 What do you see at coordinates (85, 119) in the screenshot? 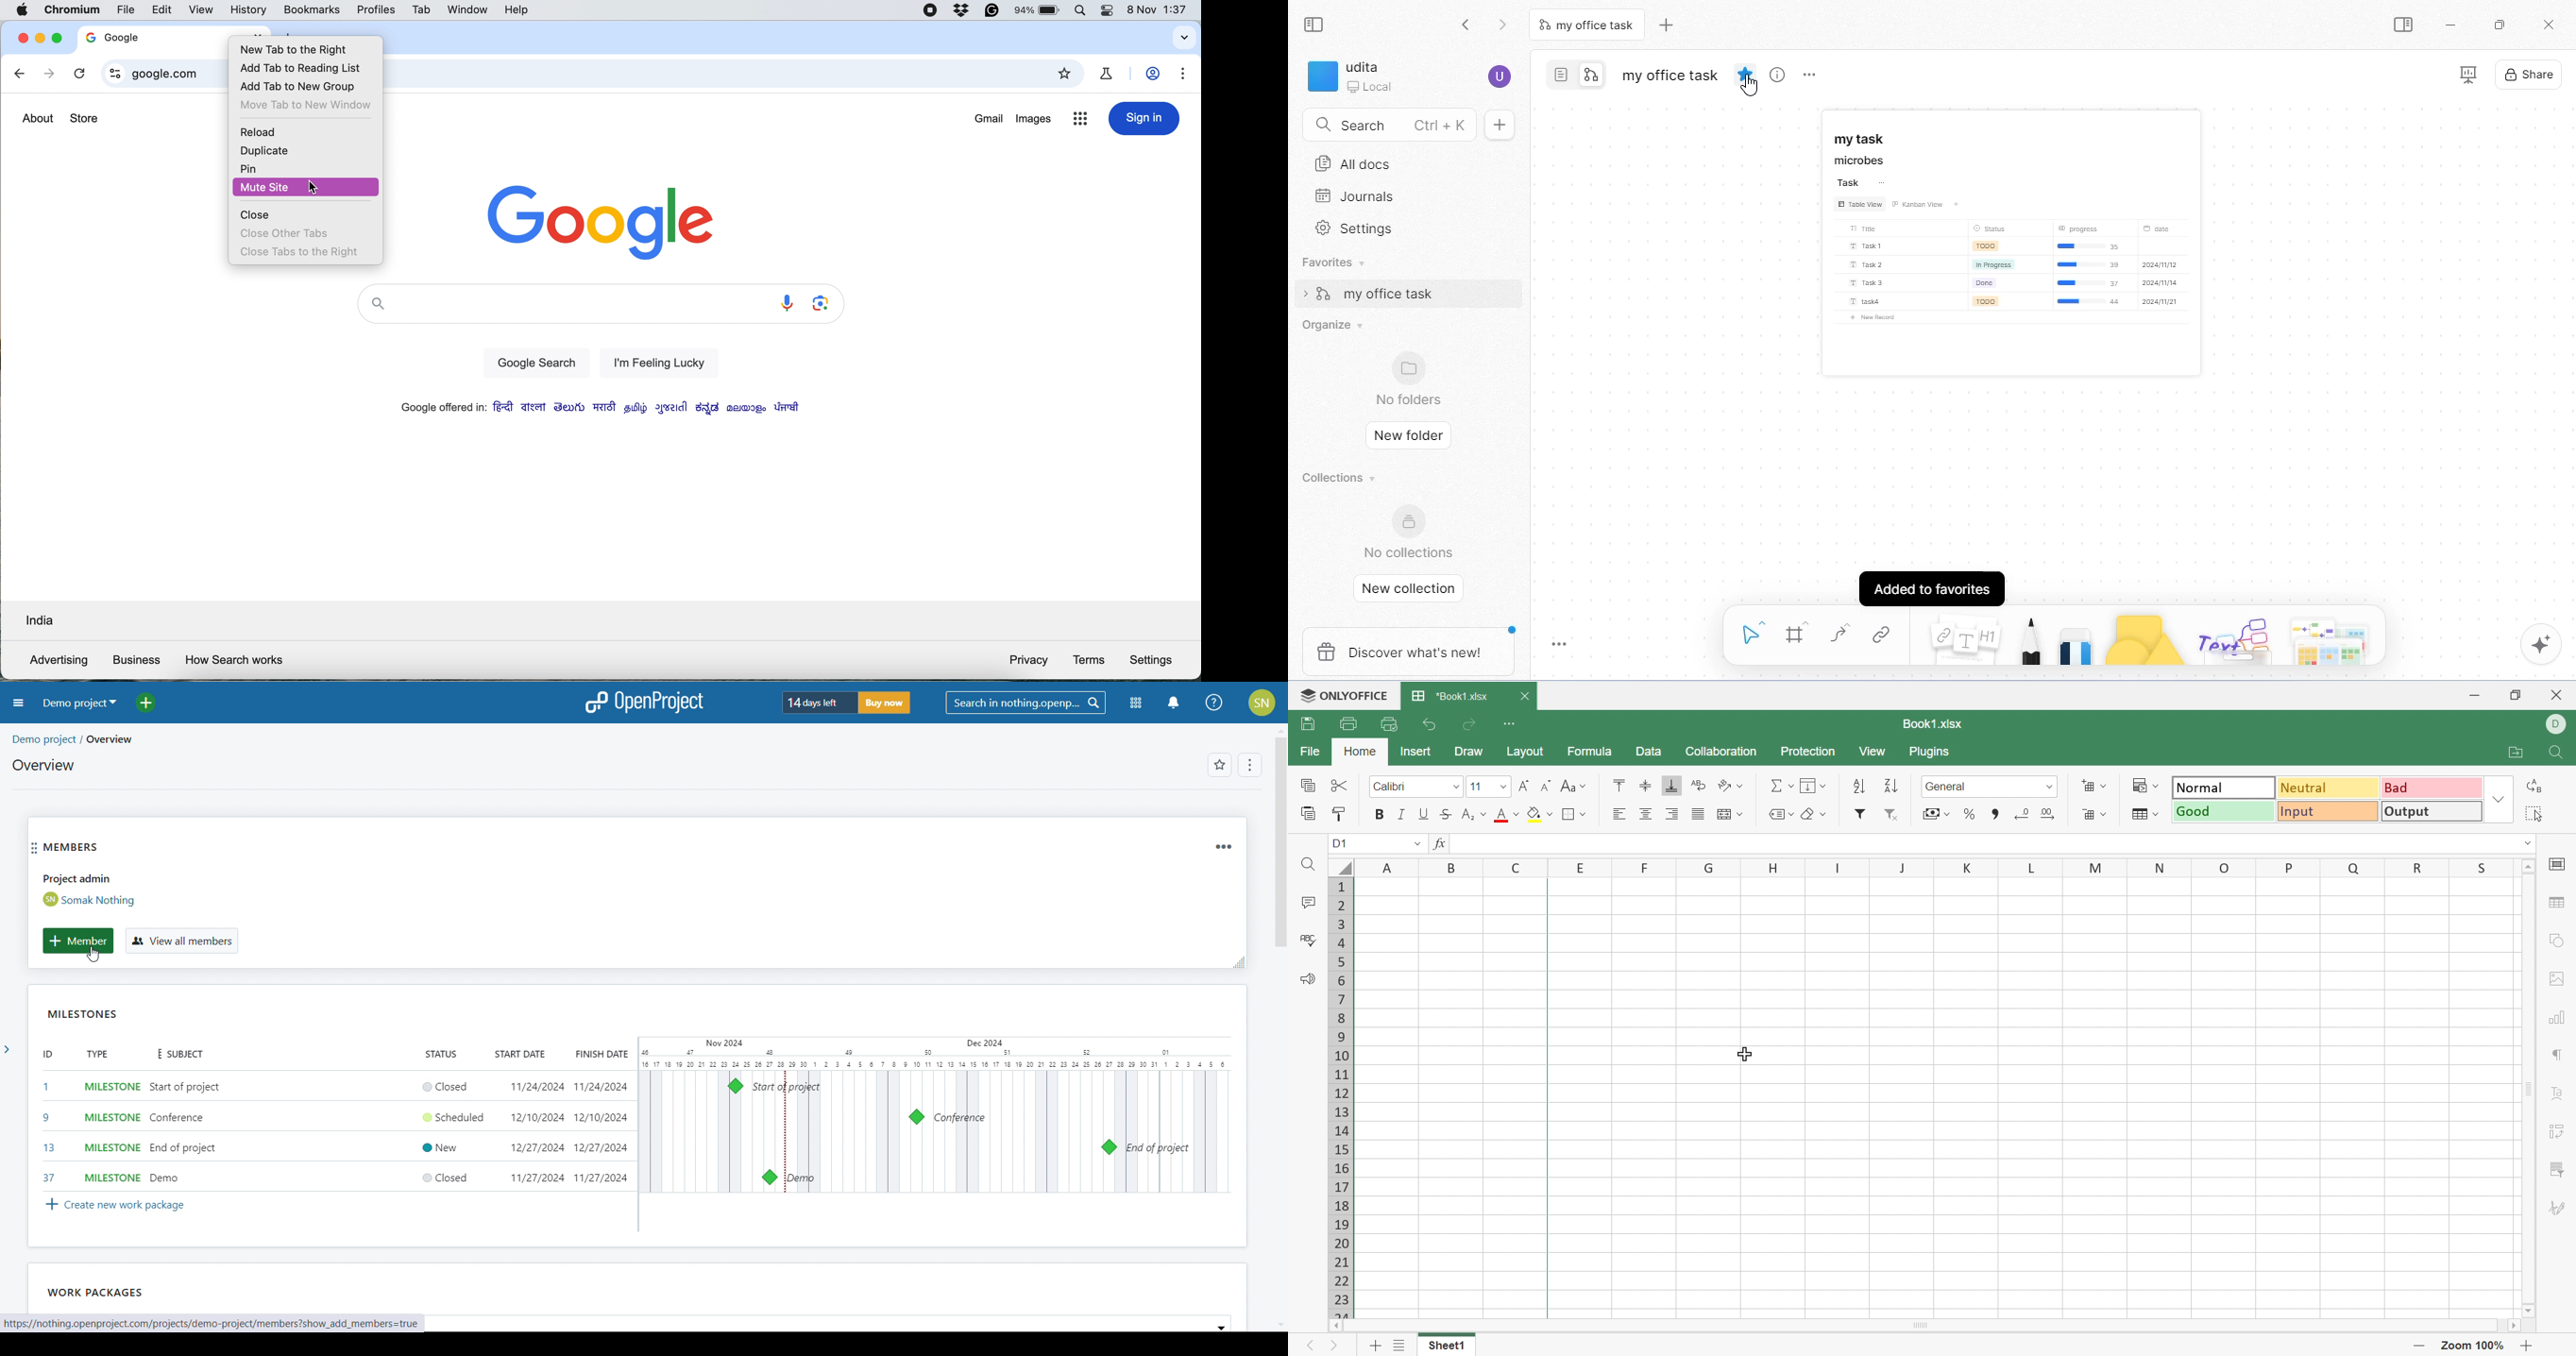
I see `store` at bounding box center [85, 119].